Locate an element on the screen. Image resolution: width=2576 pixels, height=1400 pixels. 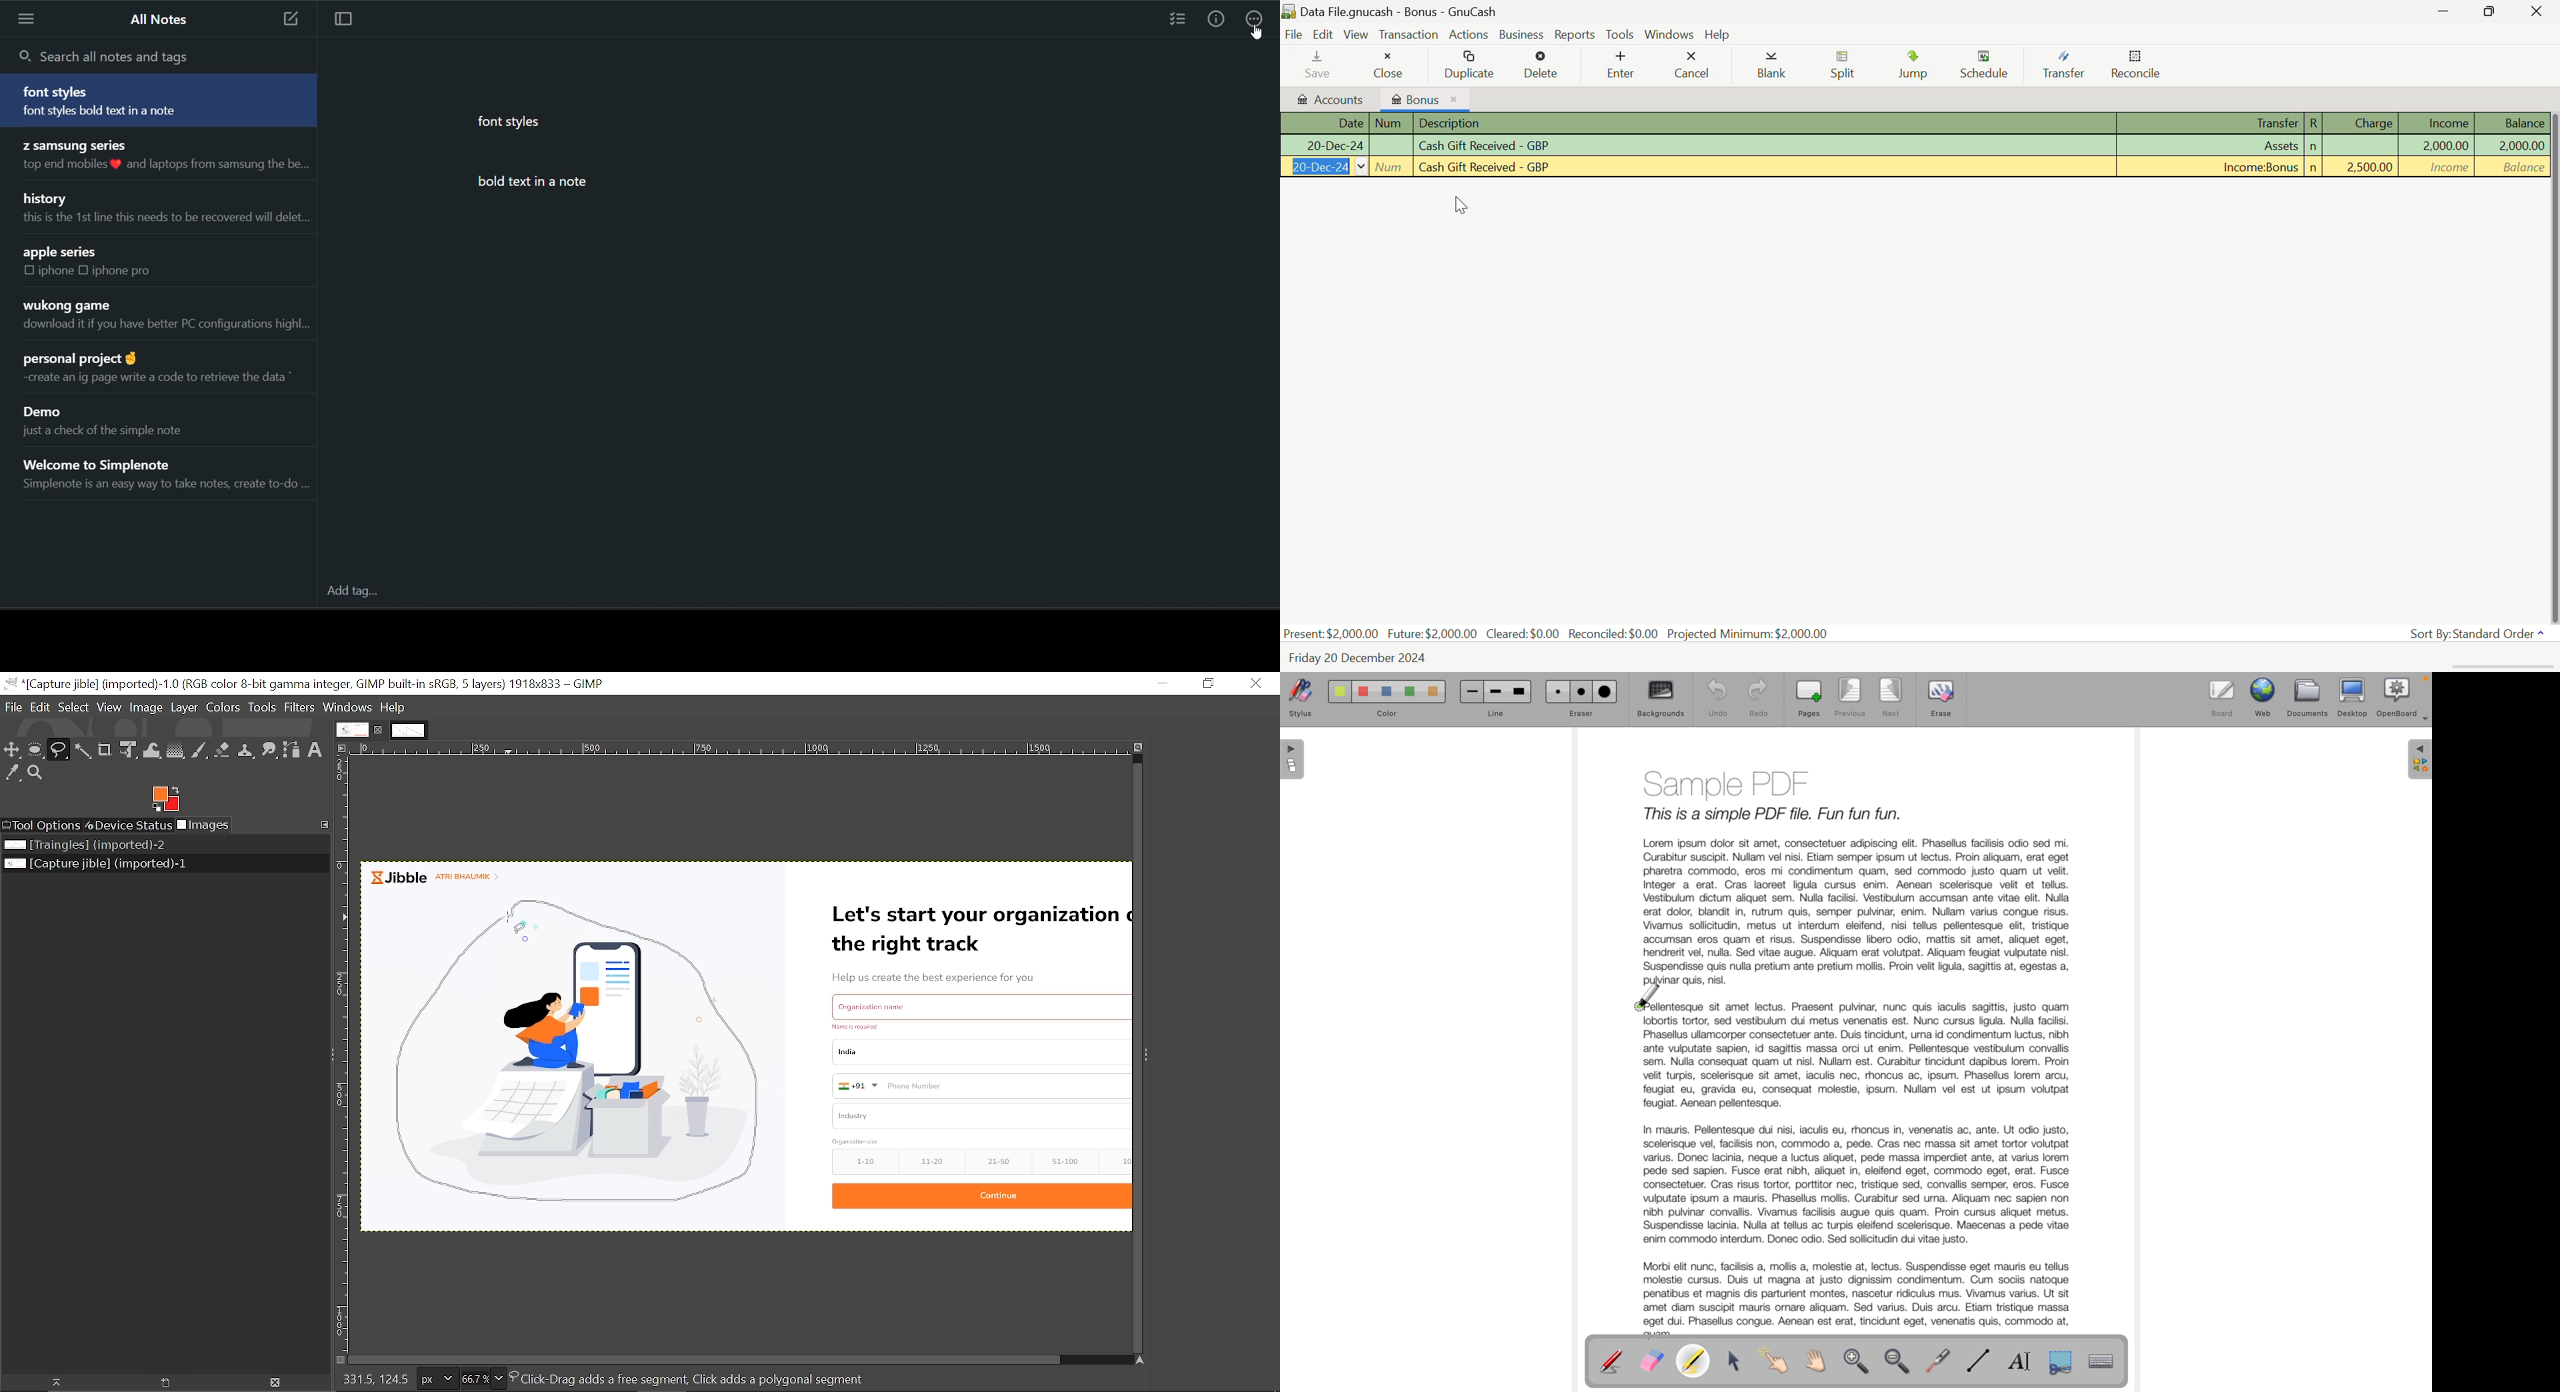
pen is located at coordinates (1612, 1361).